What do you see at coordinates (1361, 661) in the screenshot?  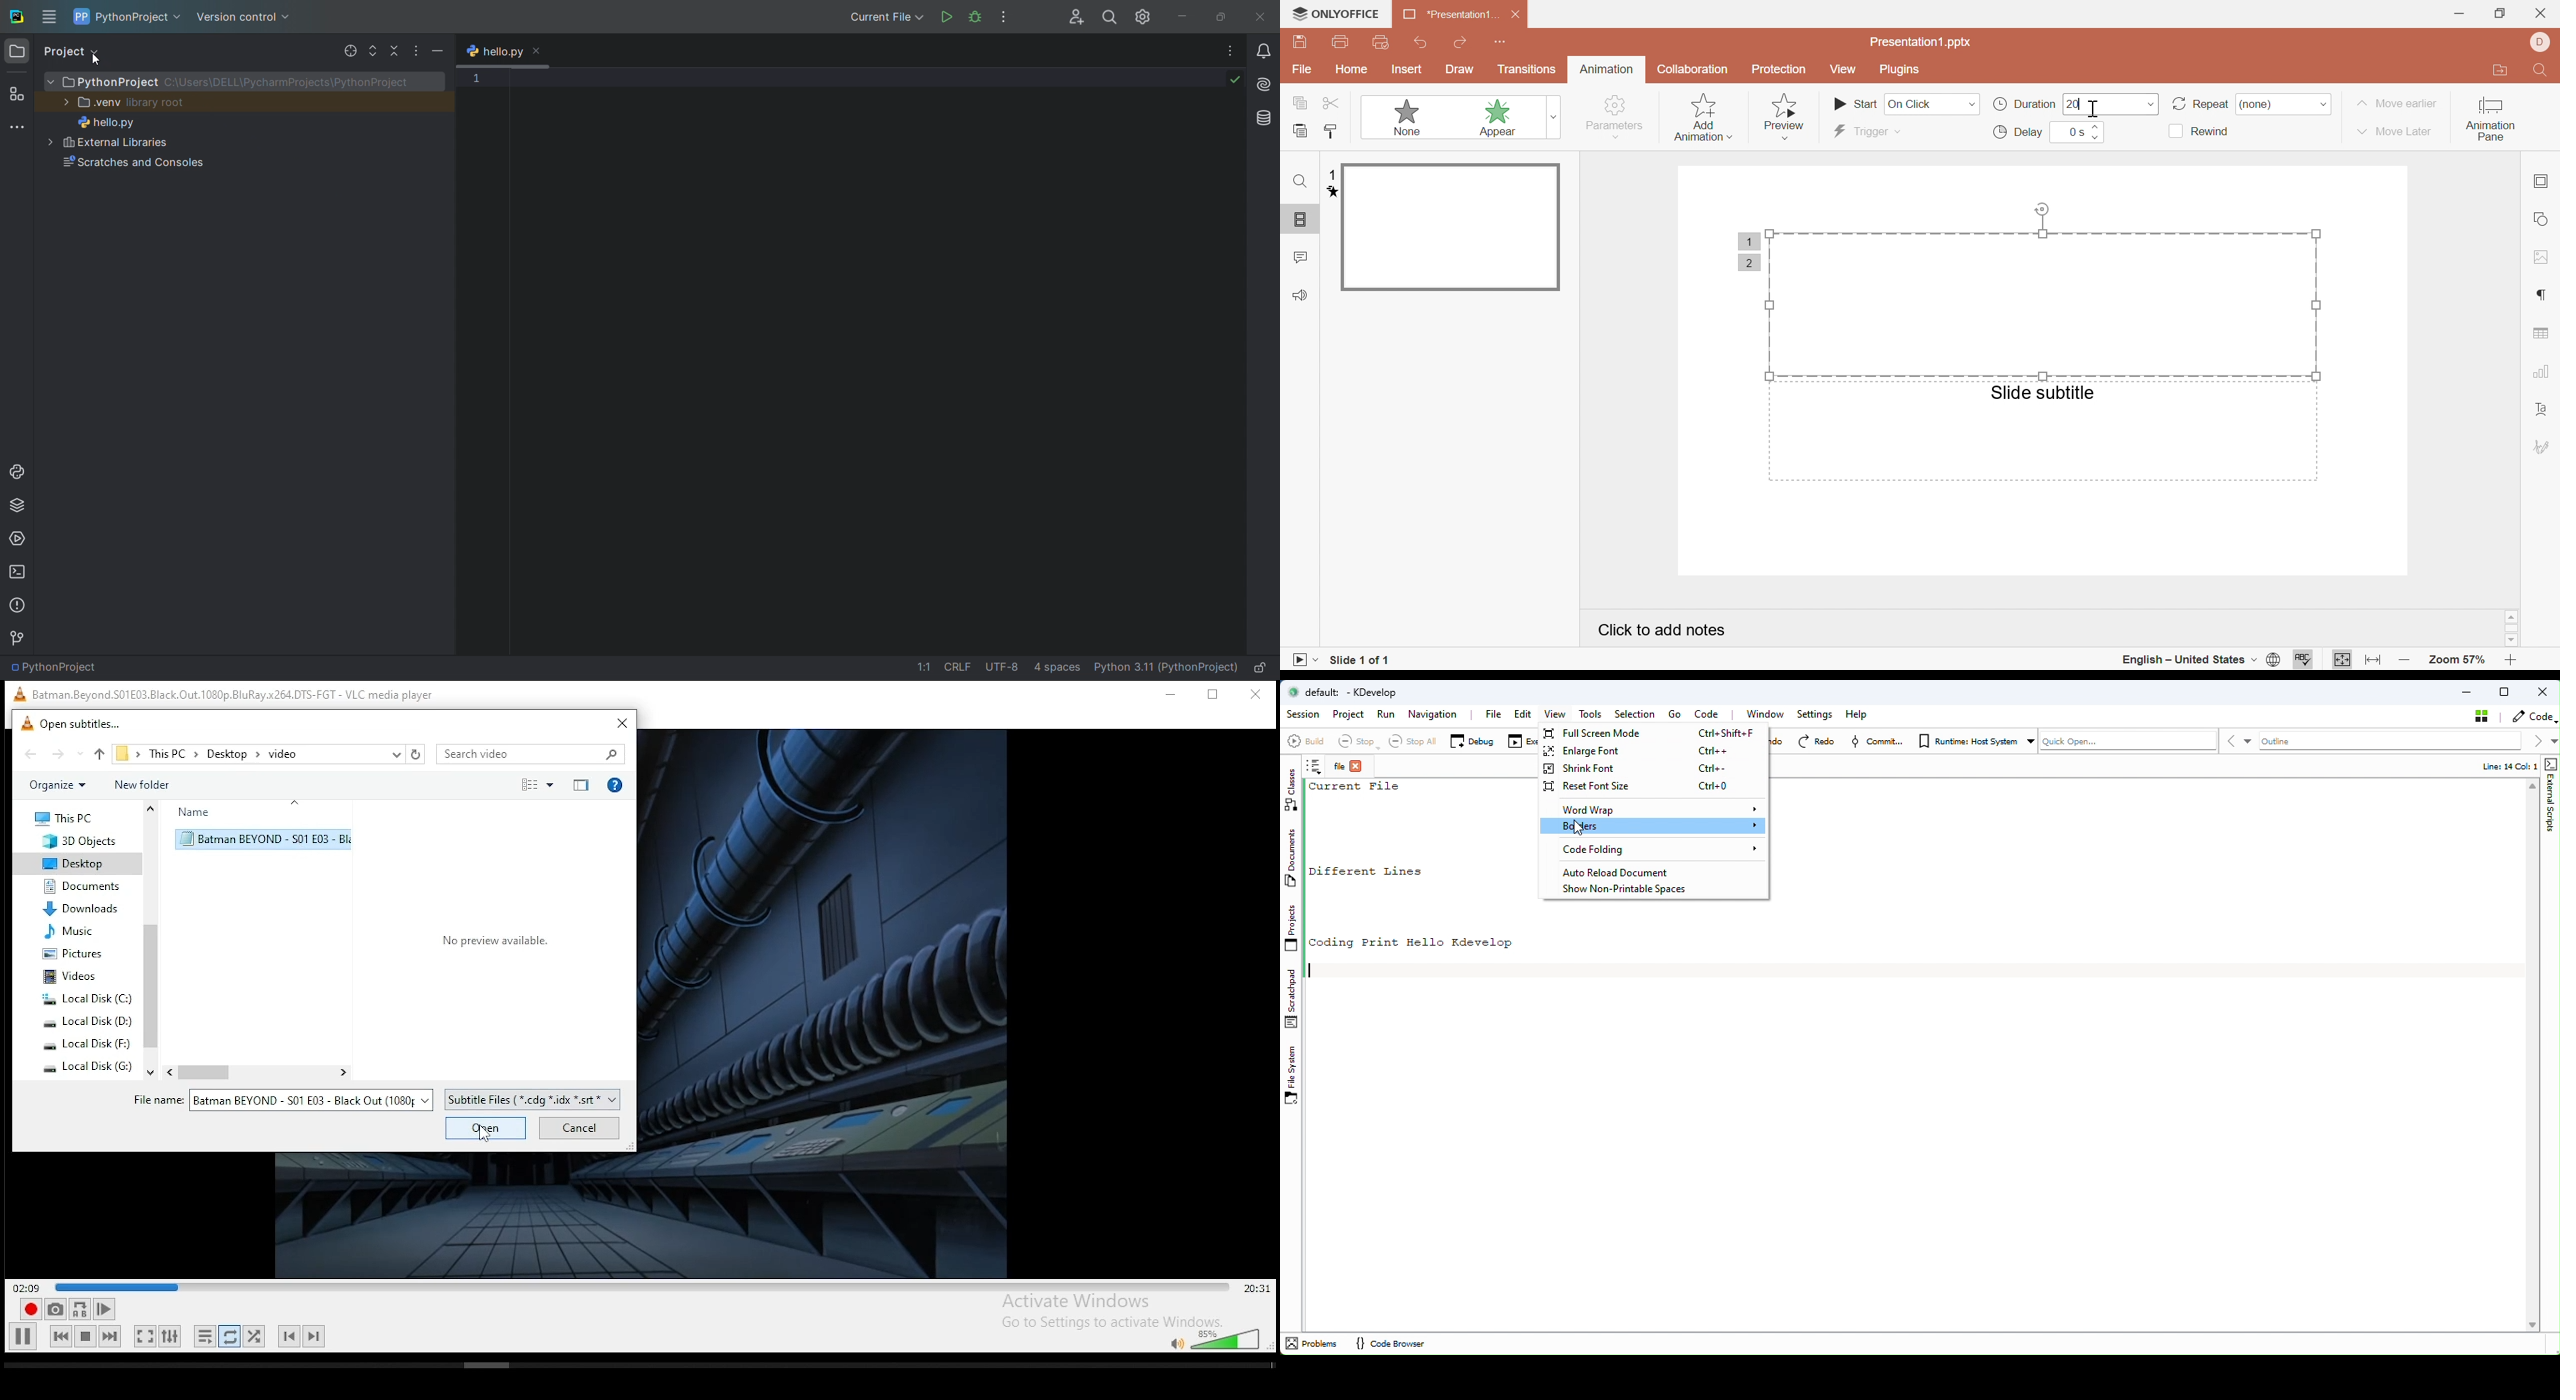 I see `slide 1 of 1` at bounding box center [1361, 661].